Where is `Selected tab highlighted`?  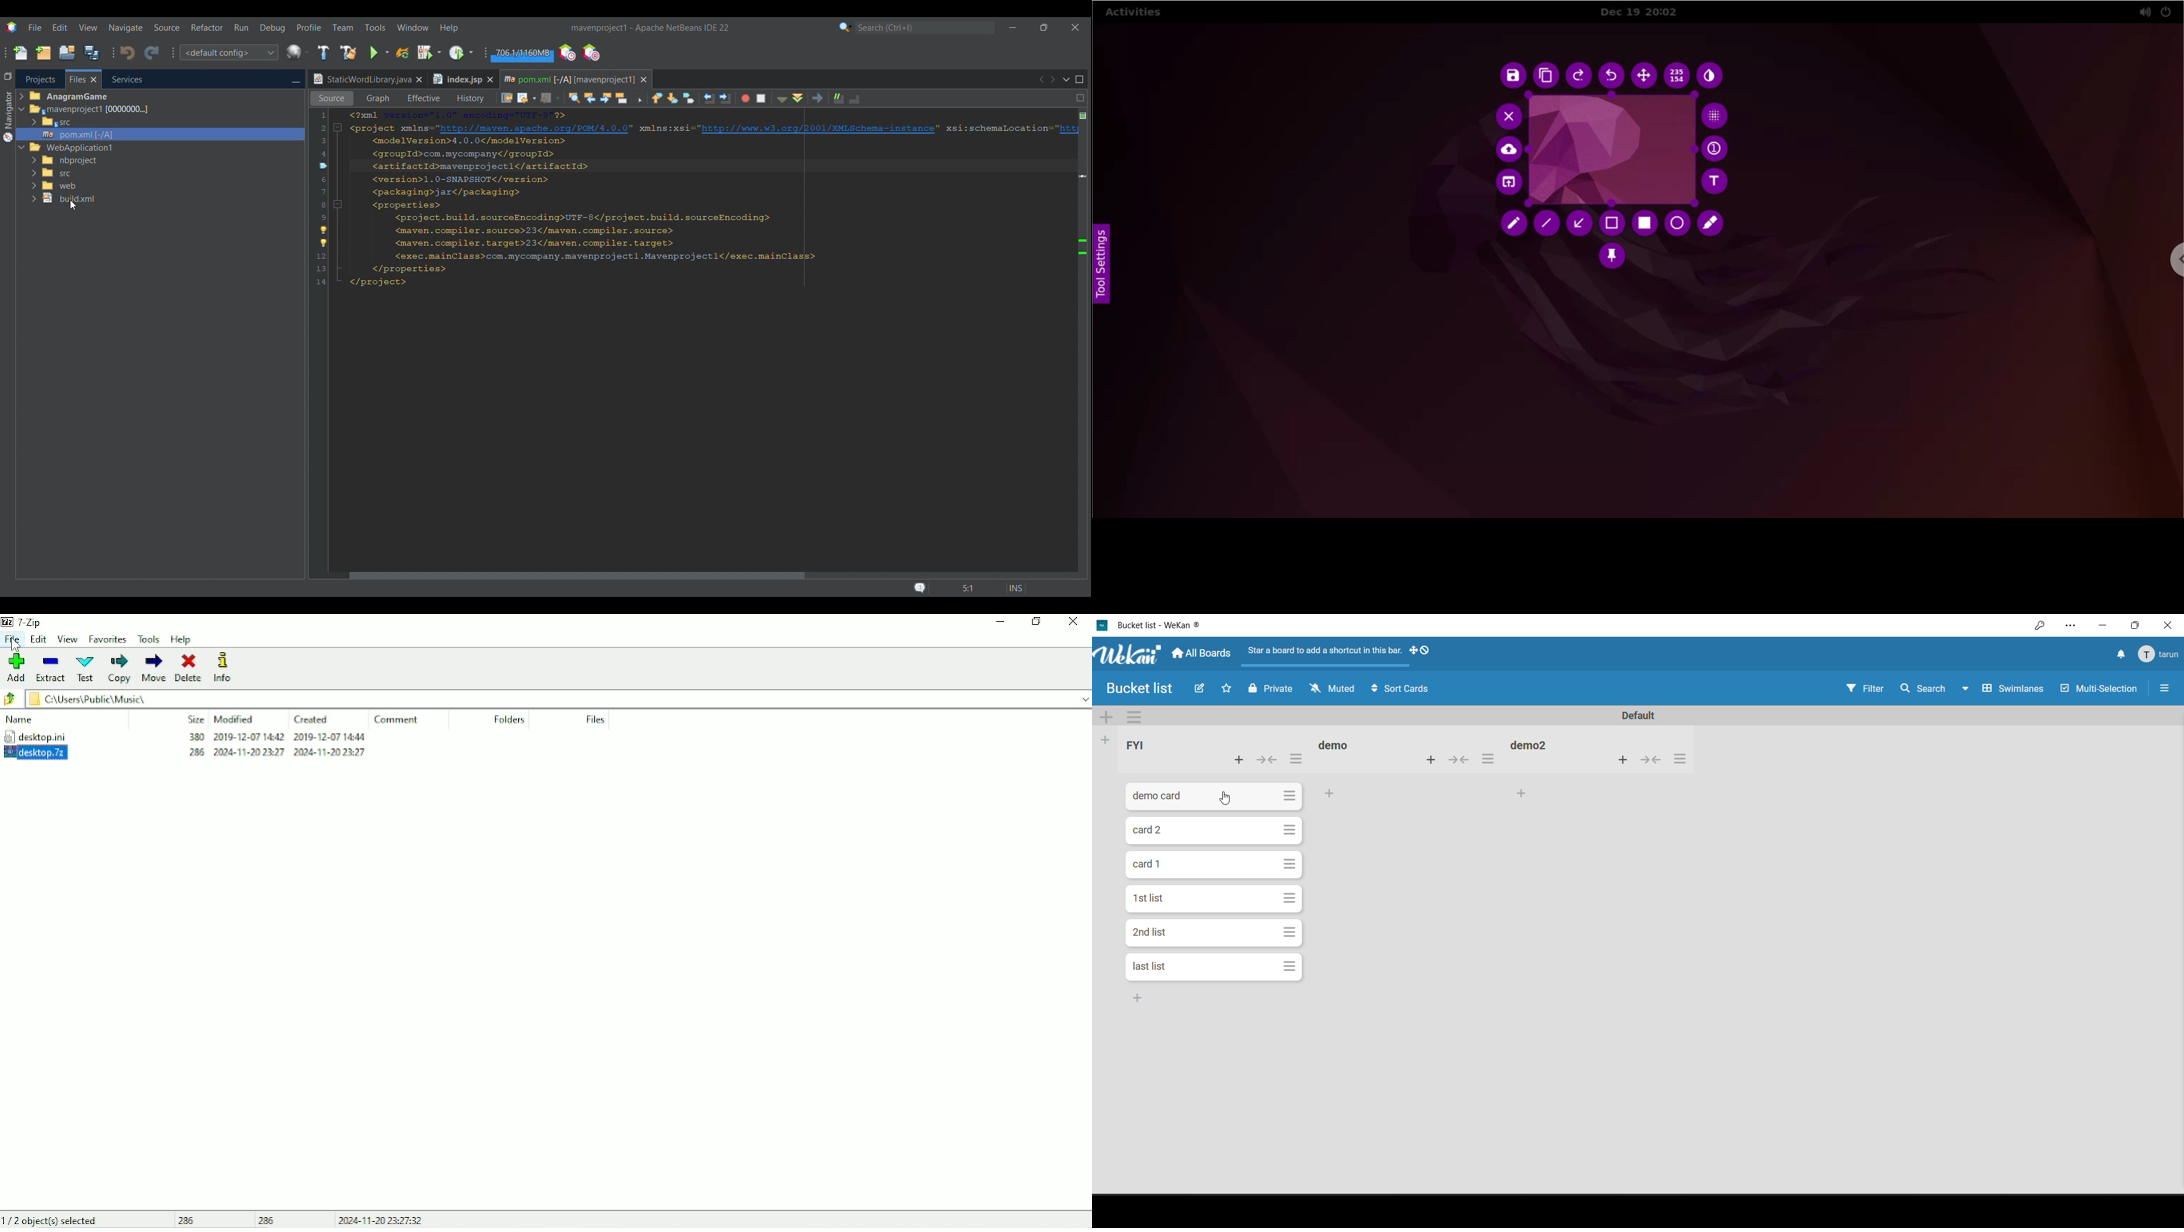
Selected tab highlighted is located at coordinates (211, 109).